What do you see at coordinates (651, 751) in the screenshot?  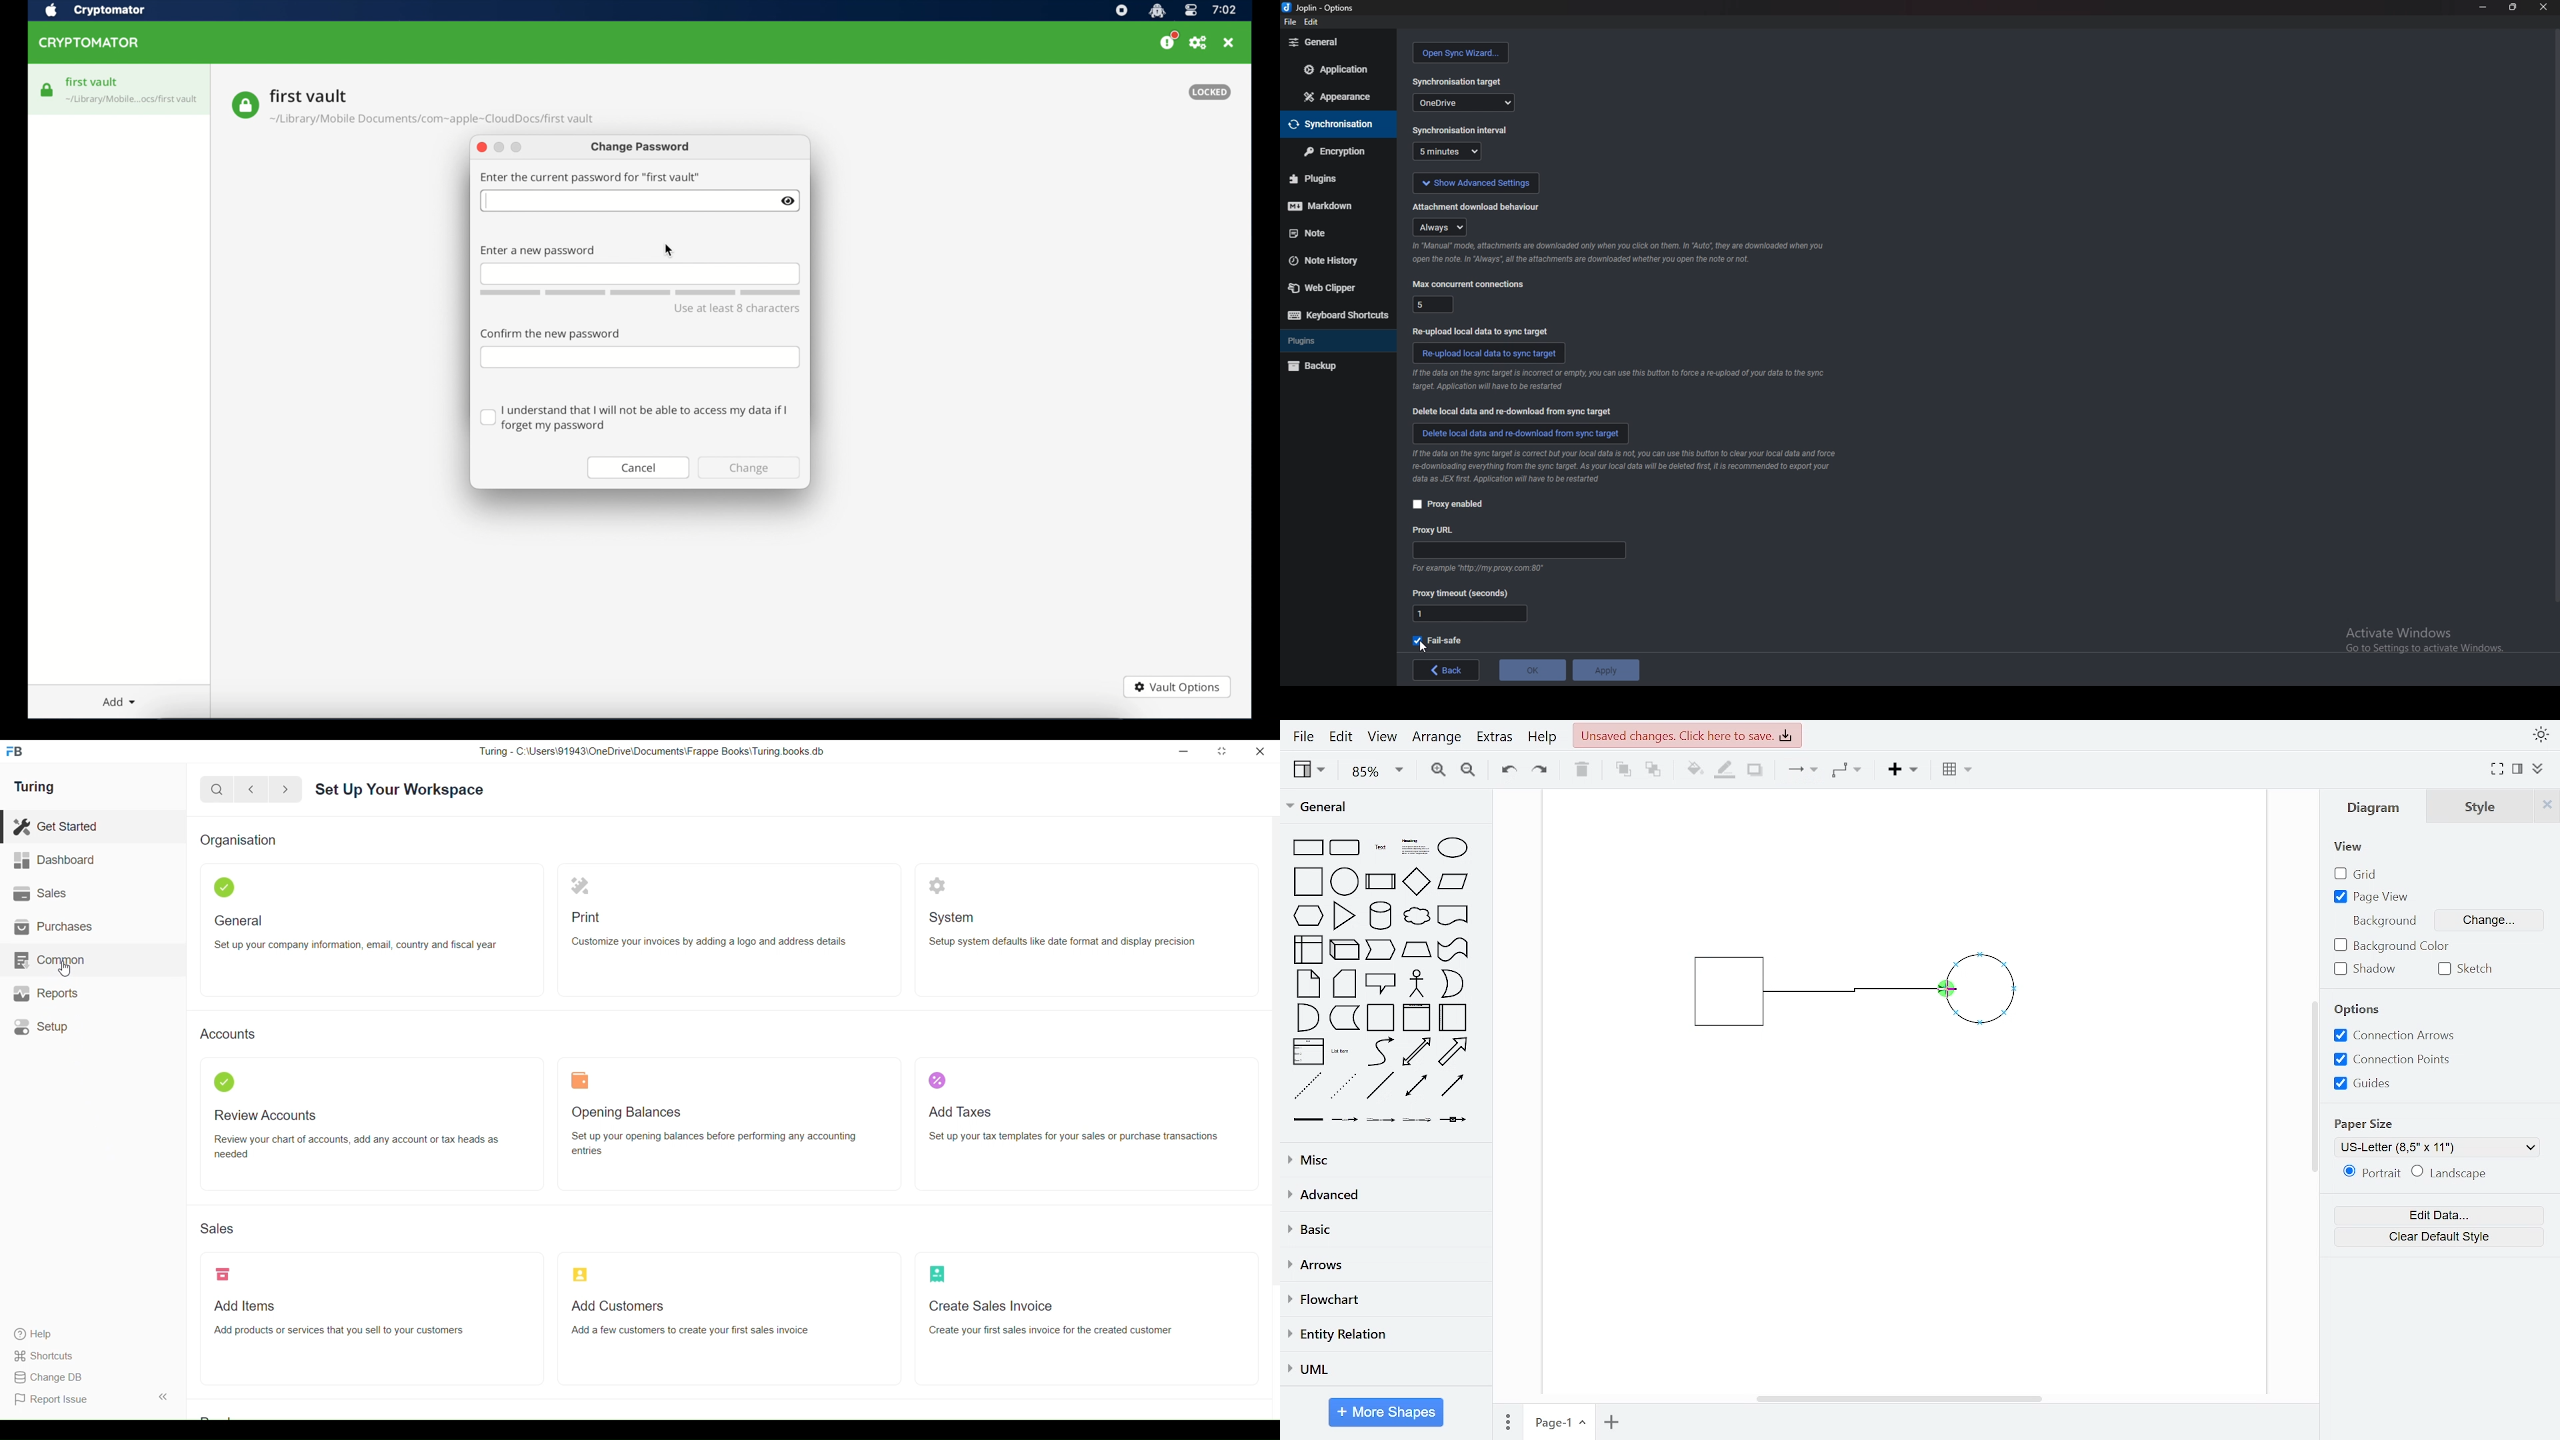 I see `Turing - C:\Users\91943\0neDrive\Documents\Frappe Books\ Turing books db` at bounding box center [651, 751].